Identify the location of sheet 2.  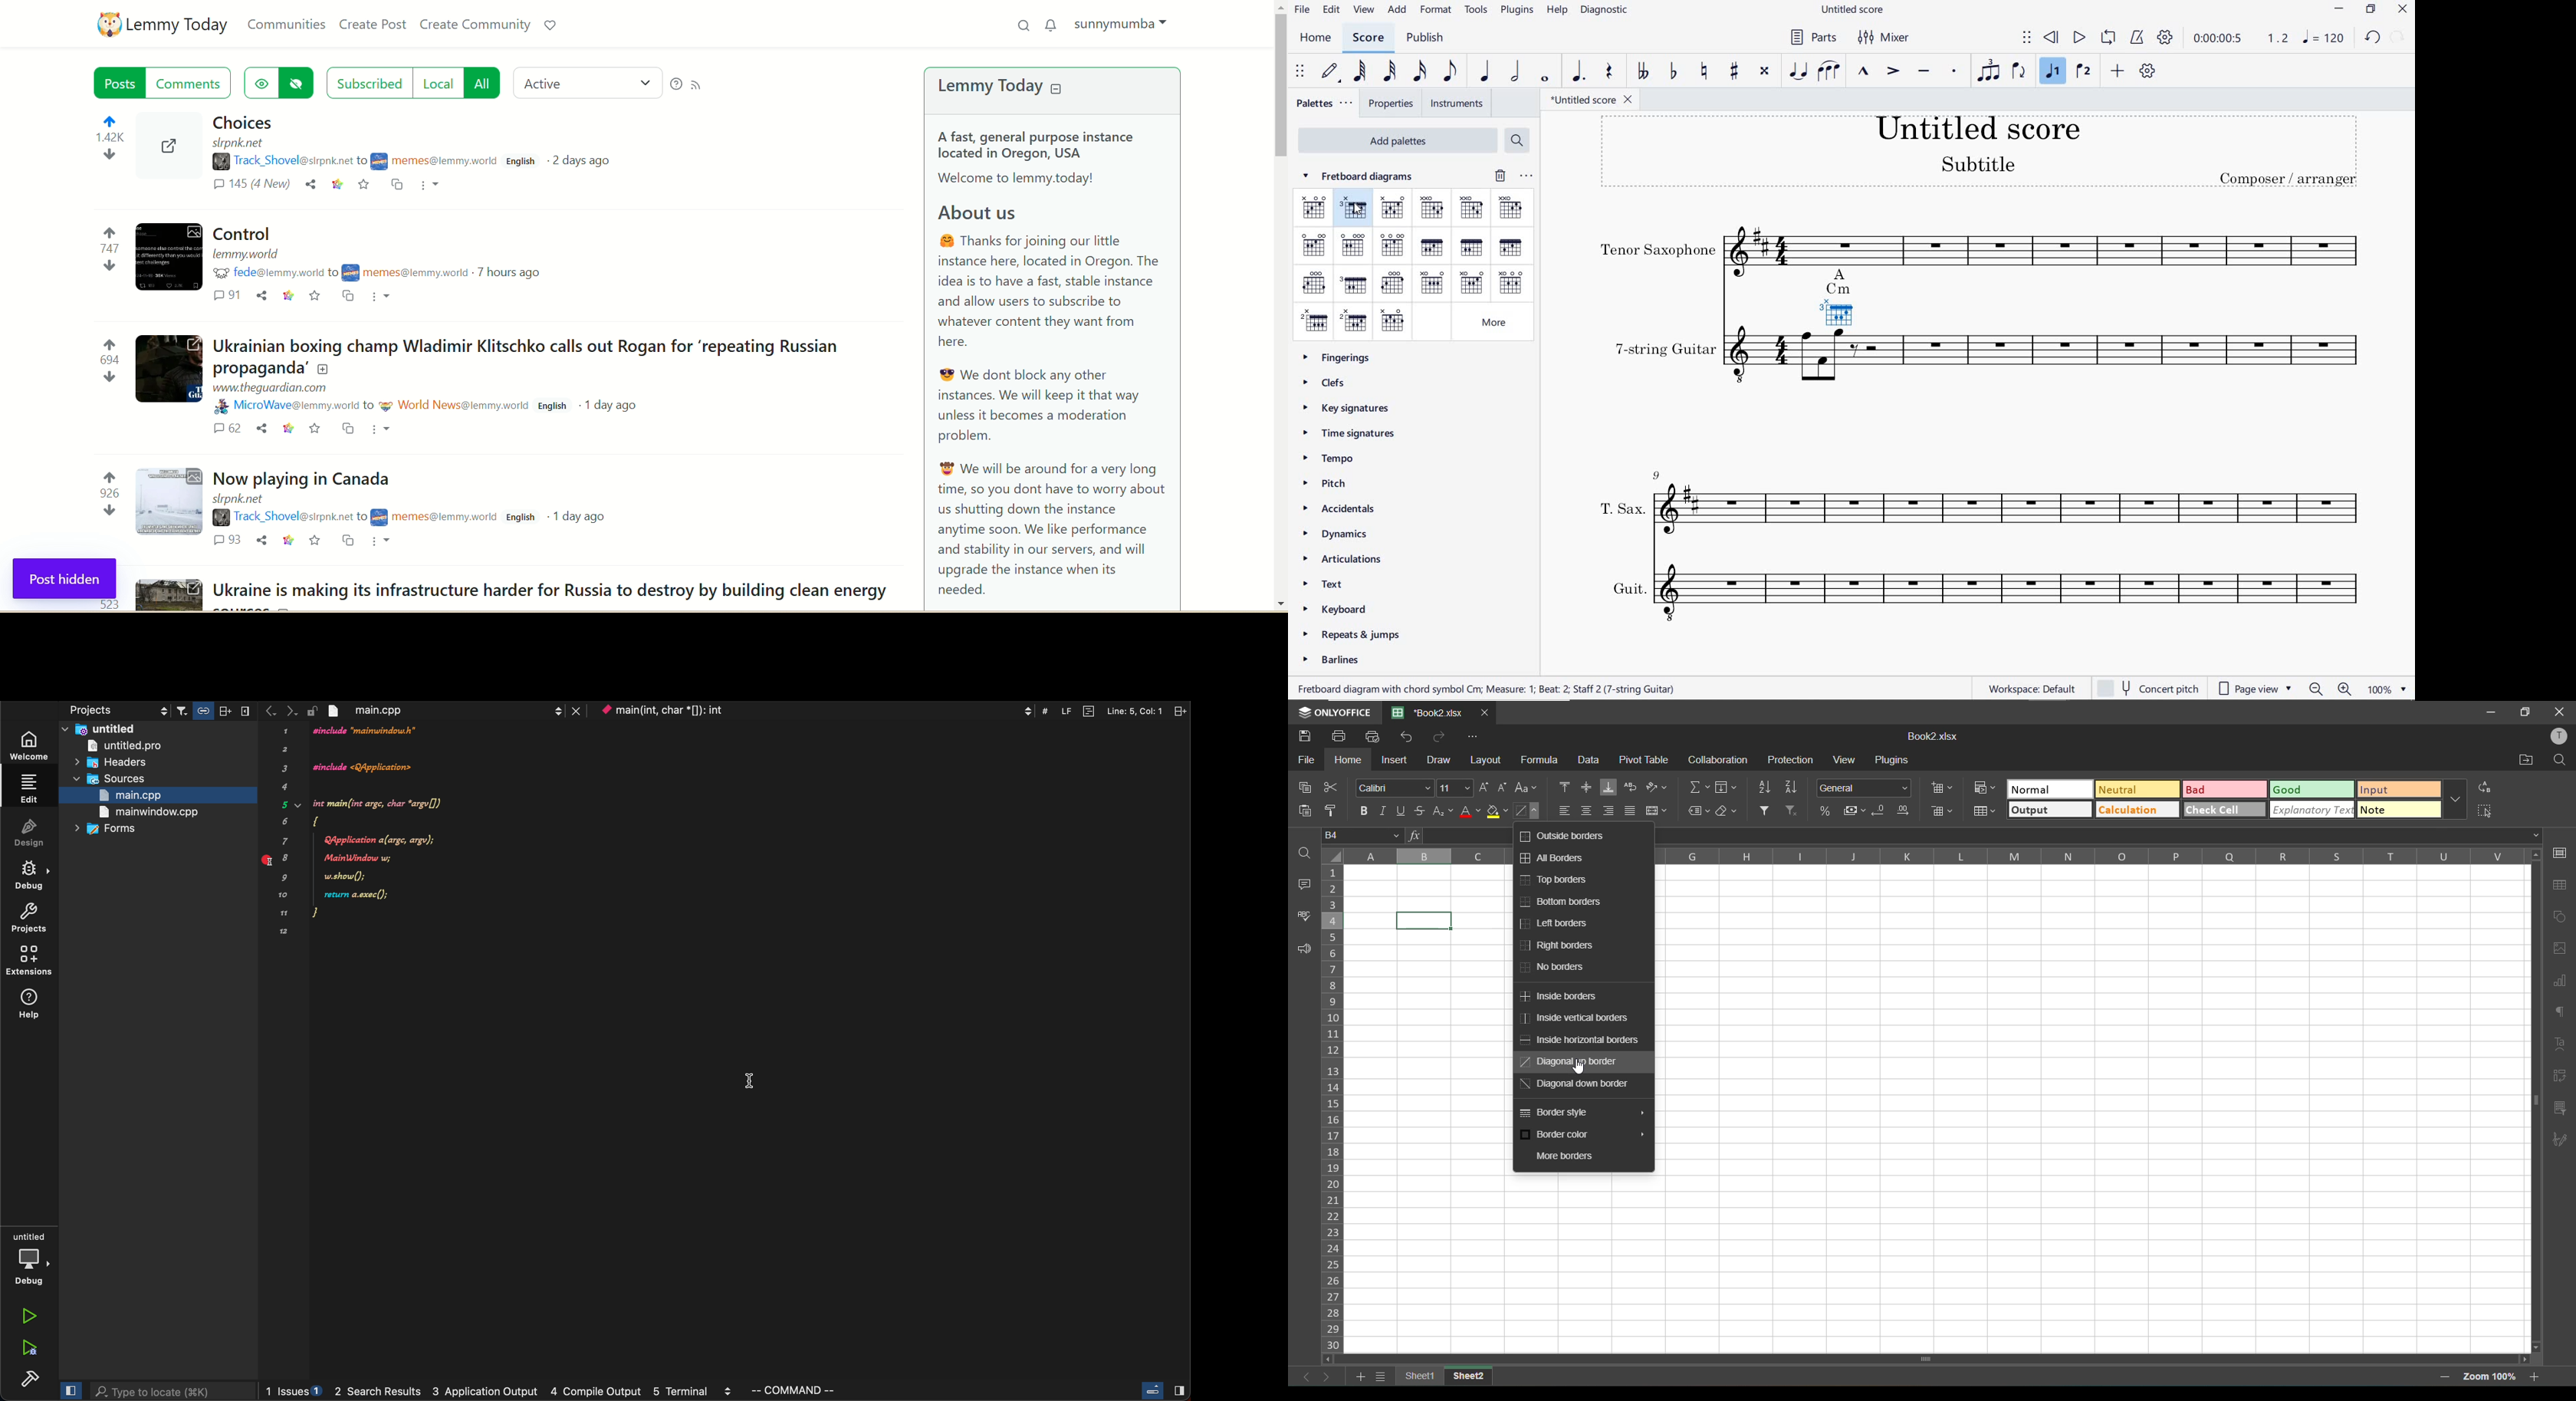
(1467, 1375).